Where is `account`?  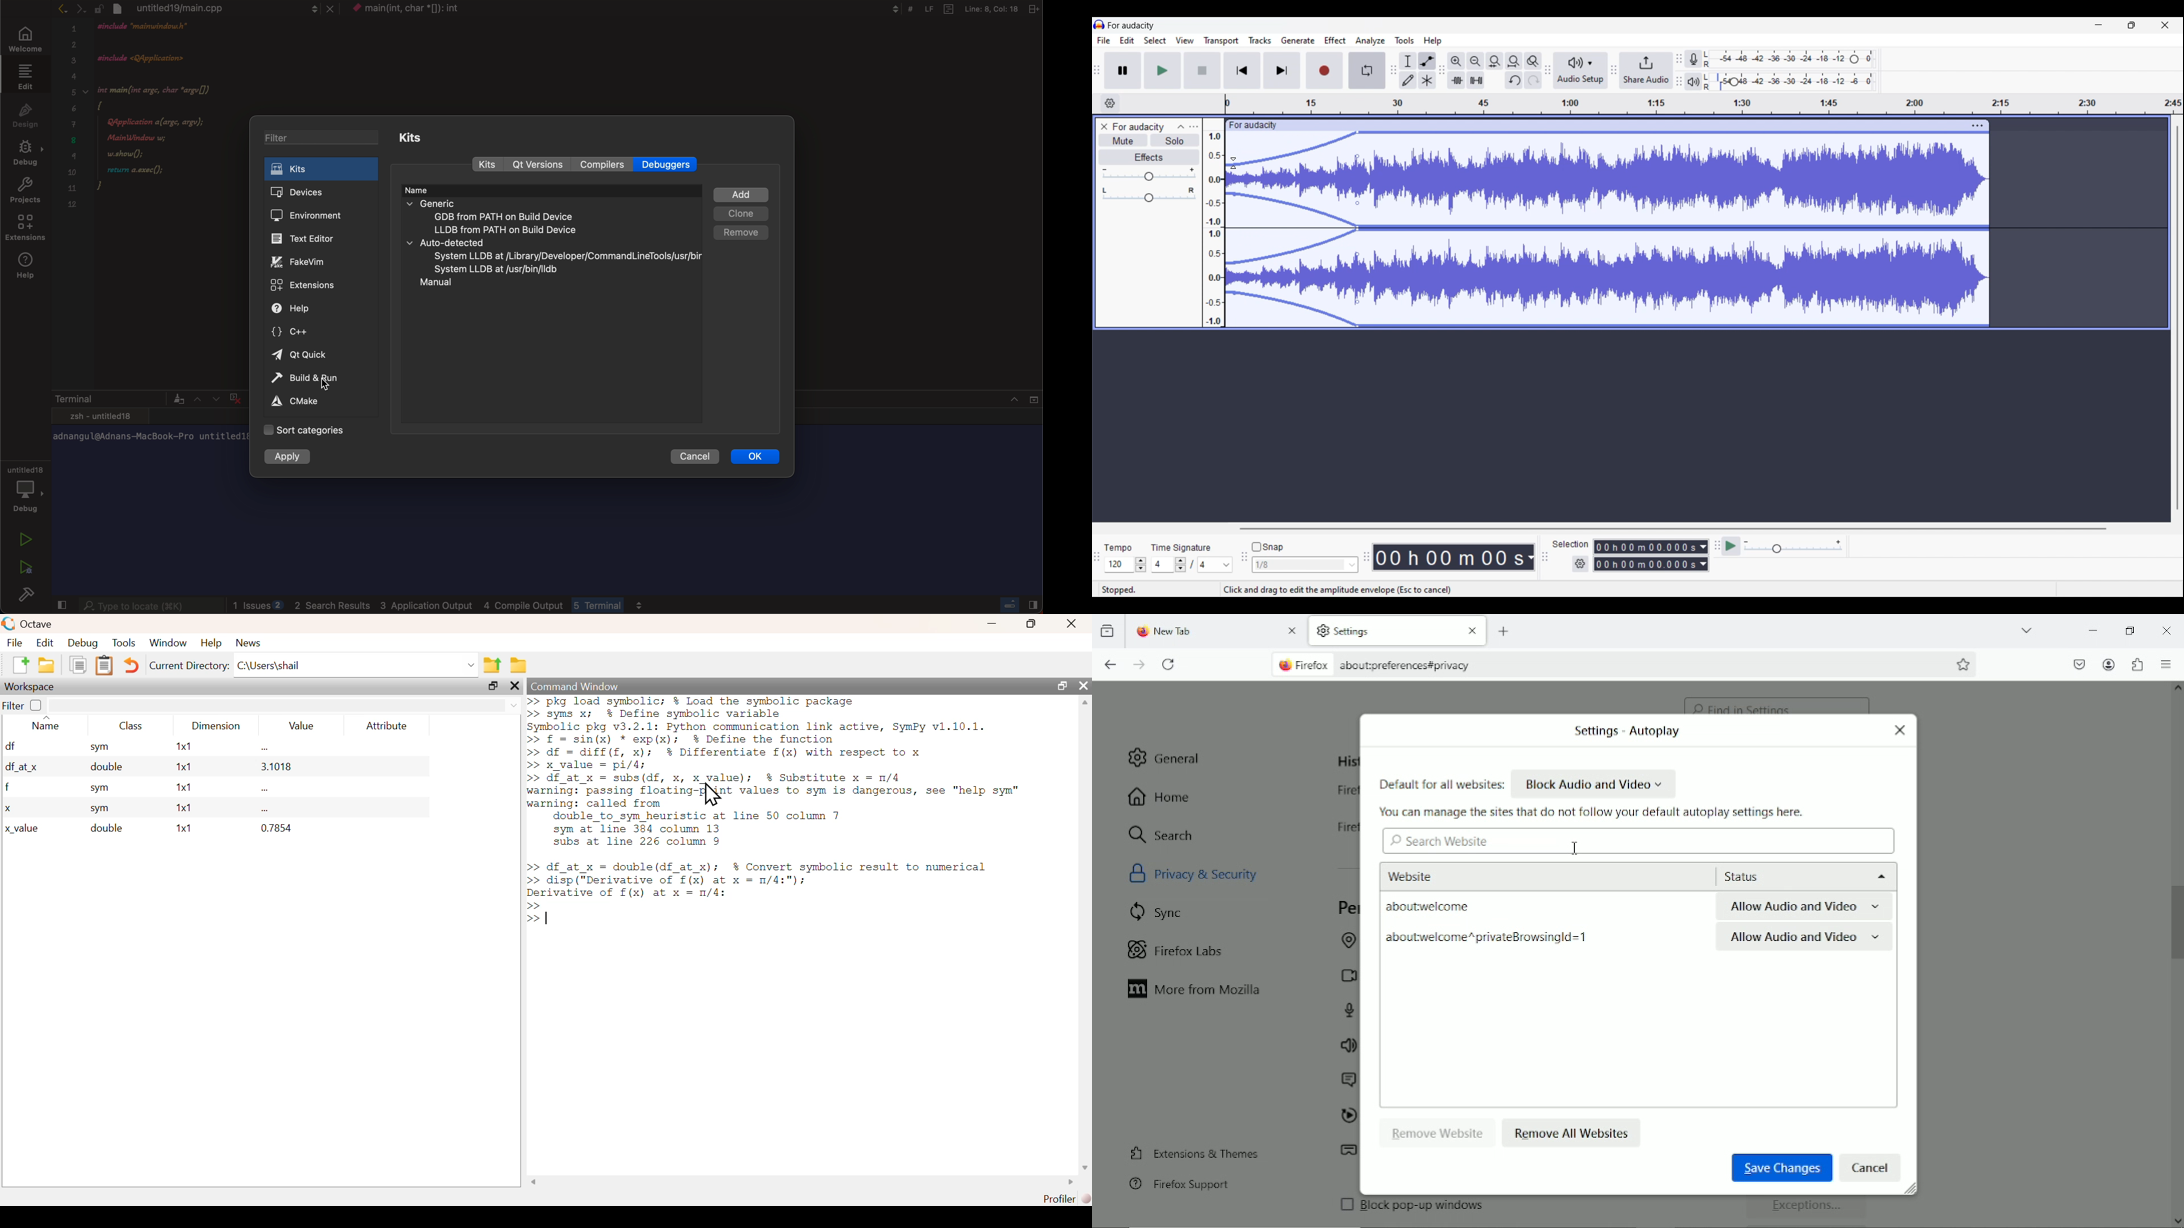
account is located at coordinates (2109, 665).